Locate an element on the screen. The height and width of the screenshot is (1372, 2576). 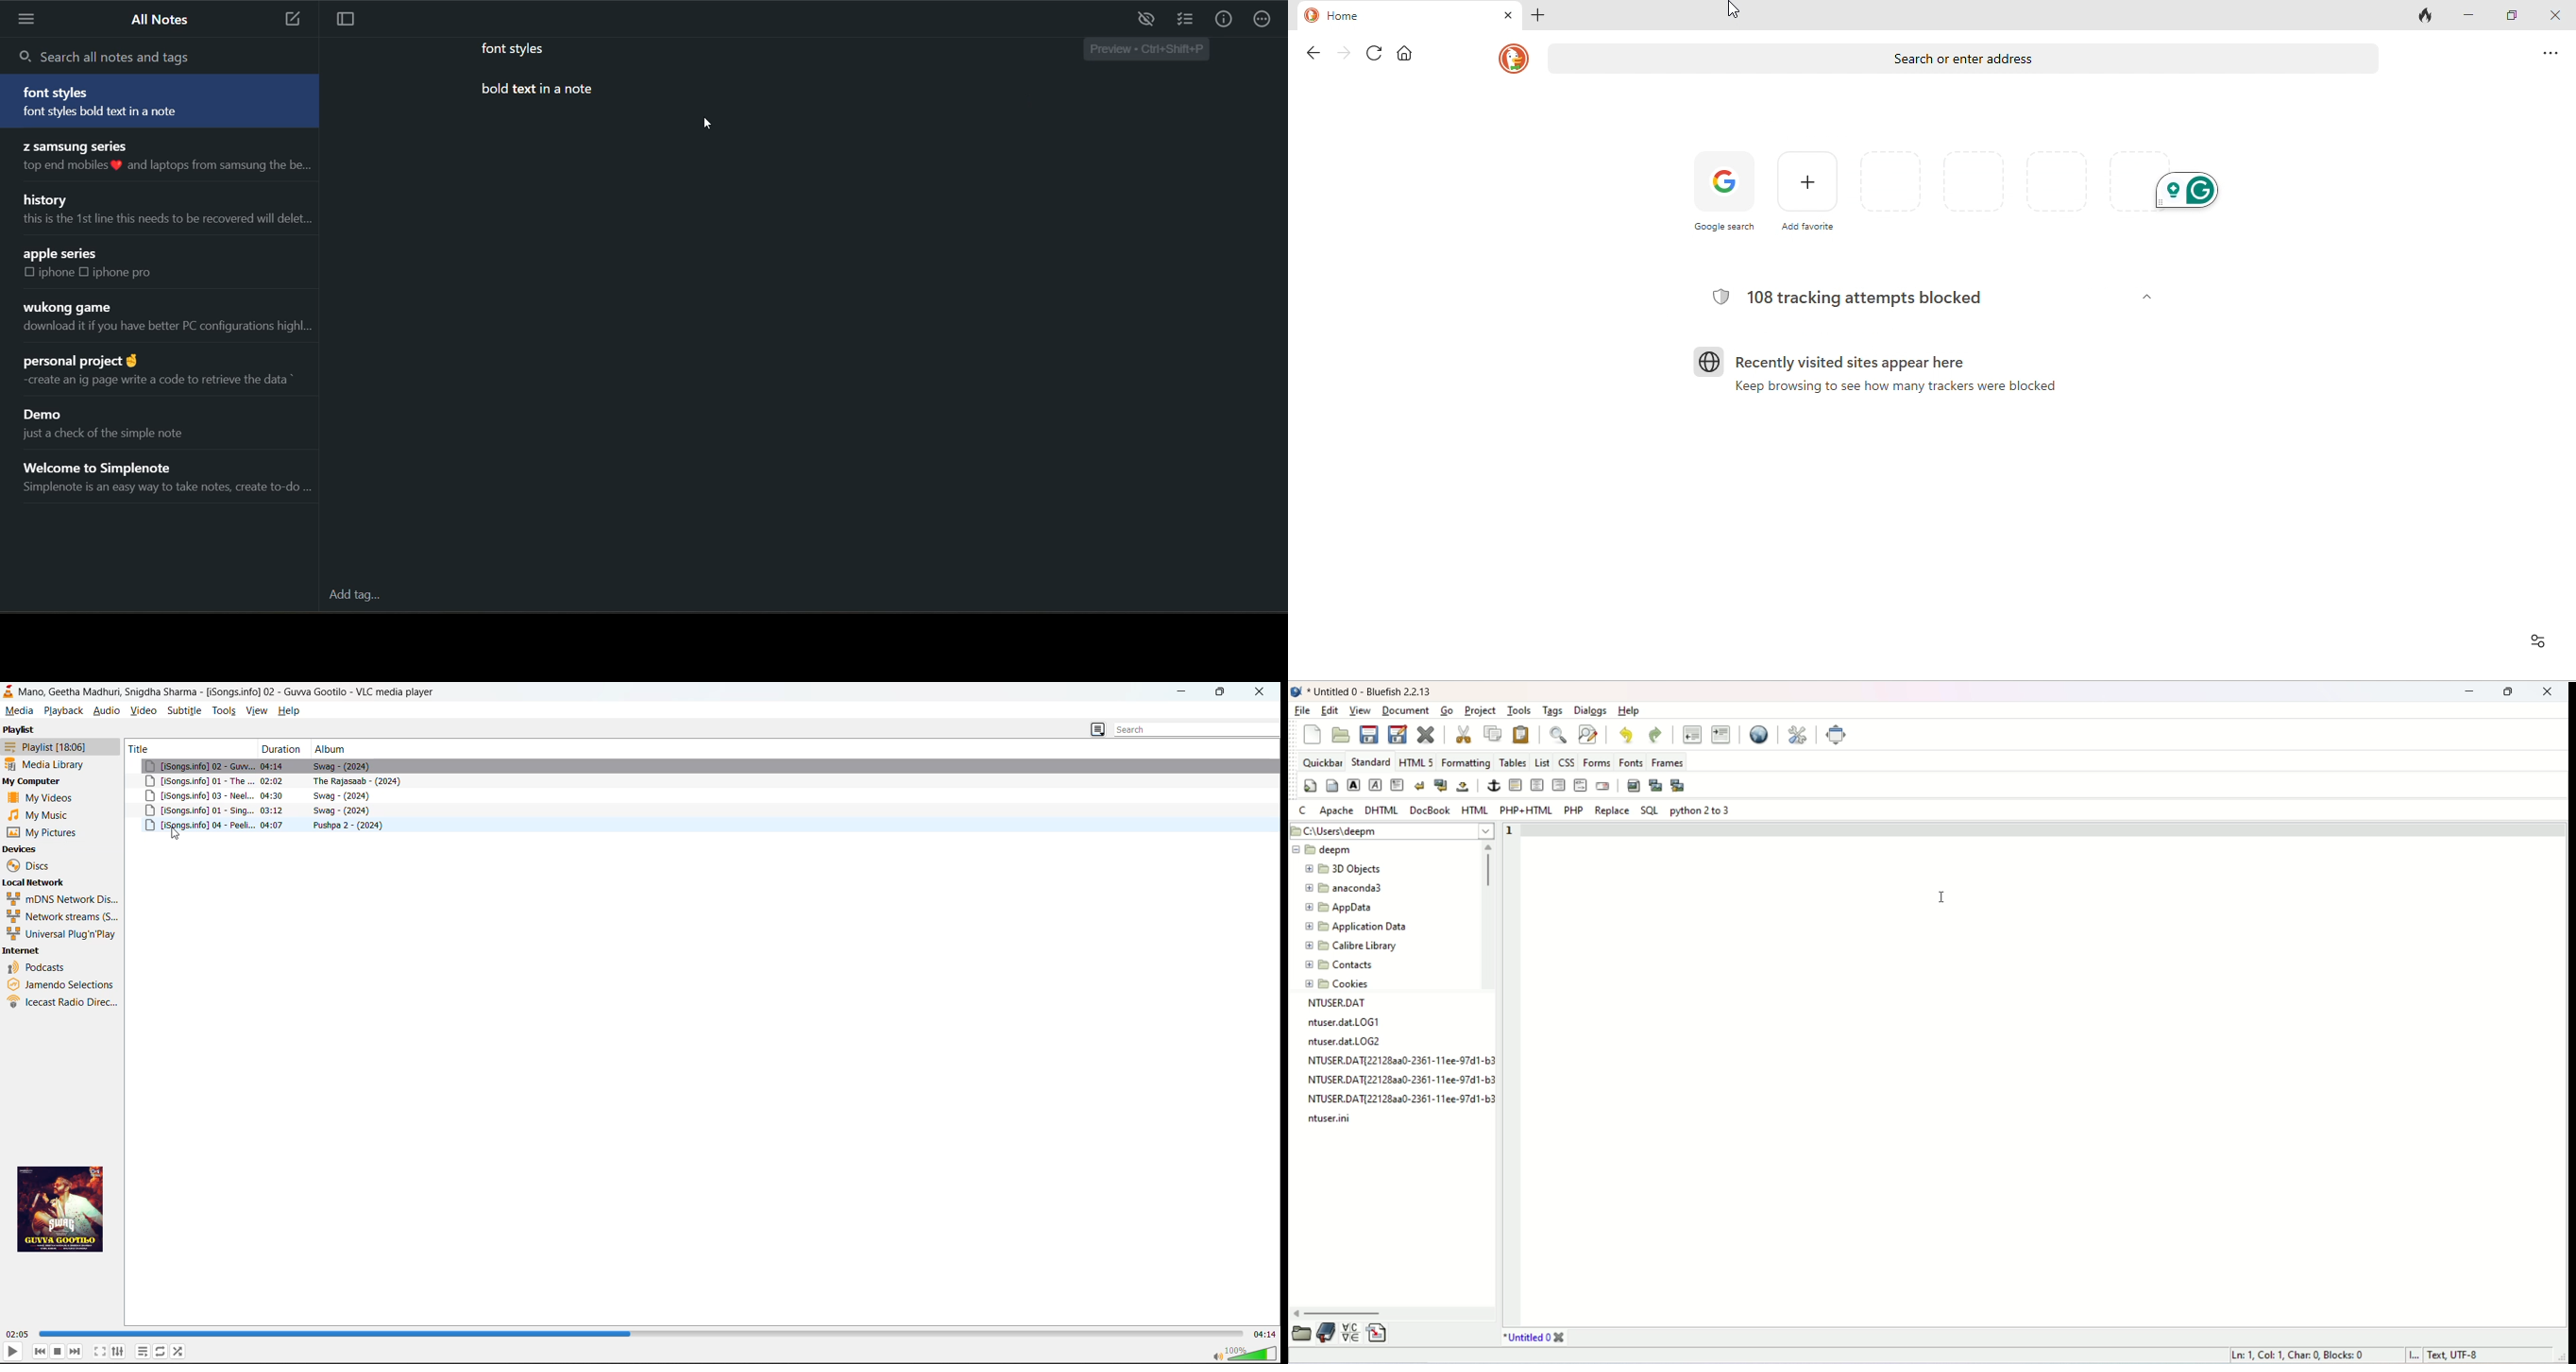
CSS is located at coordinates (1567, 764).